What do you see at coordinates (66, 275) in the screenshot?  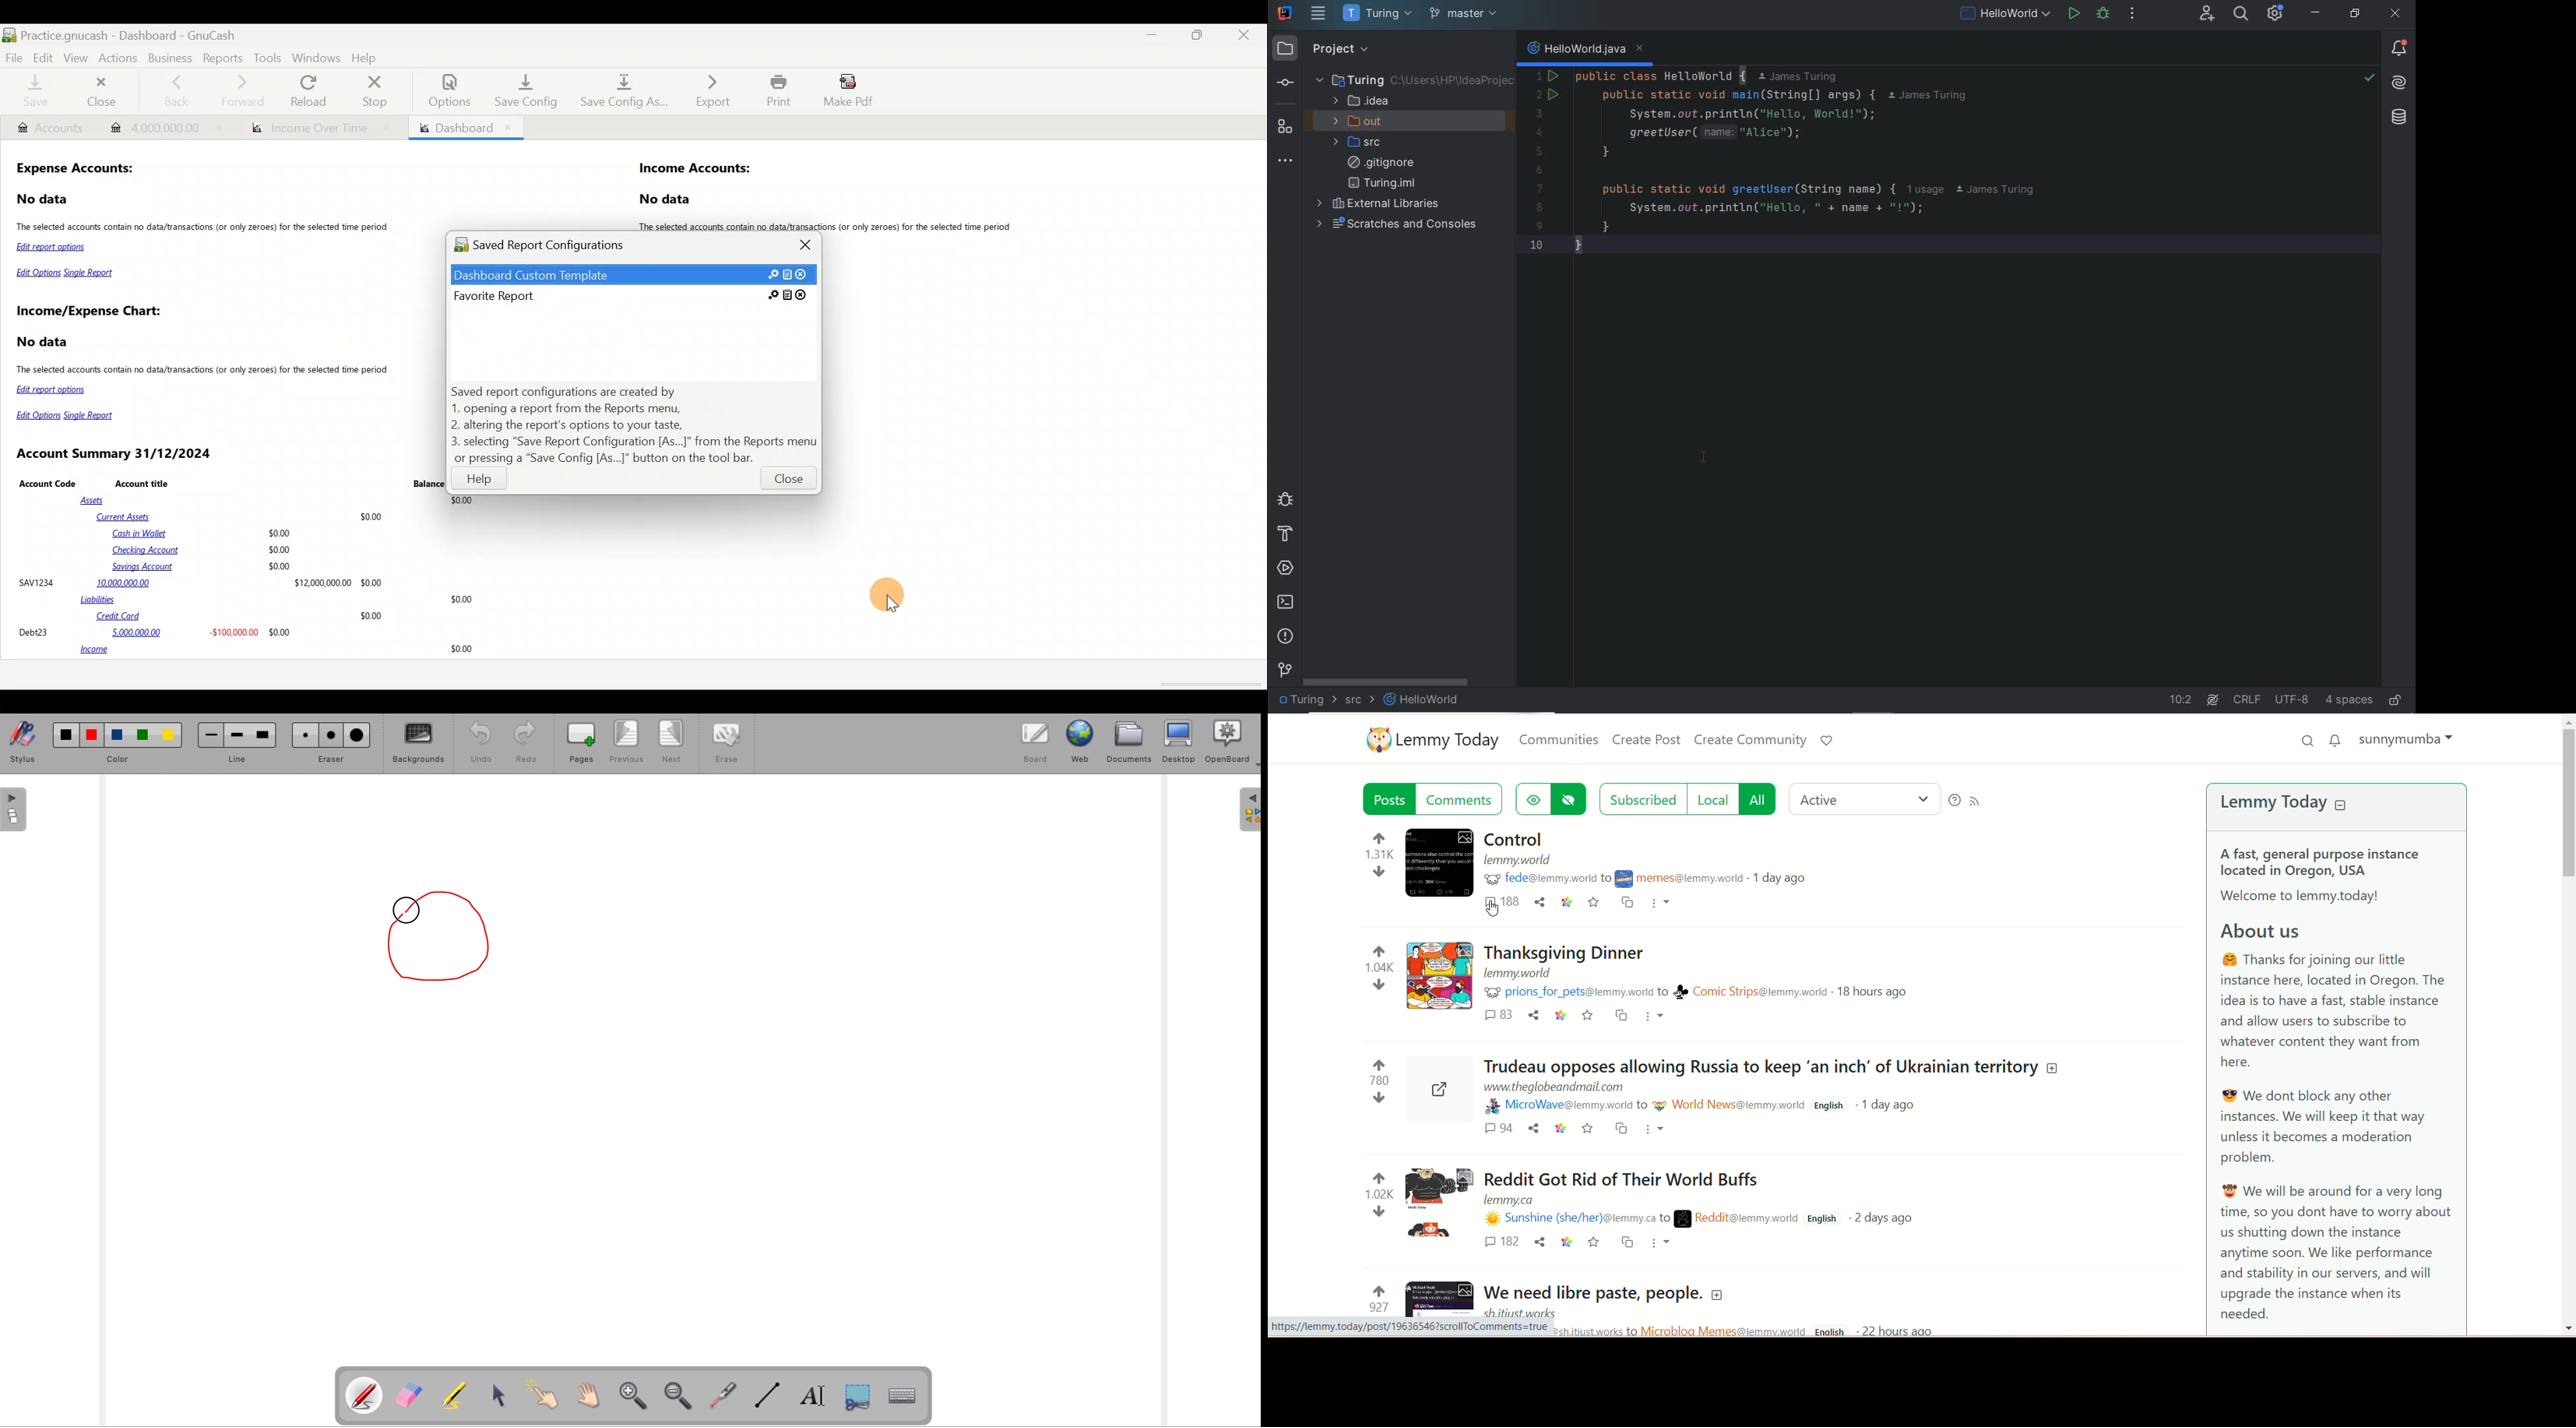 I see `Edit Options Single Report` at bounding box center [66, 275].